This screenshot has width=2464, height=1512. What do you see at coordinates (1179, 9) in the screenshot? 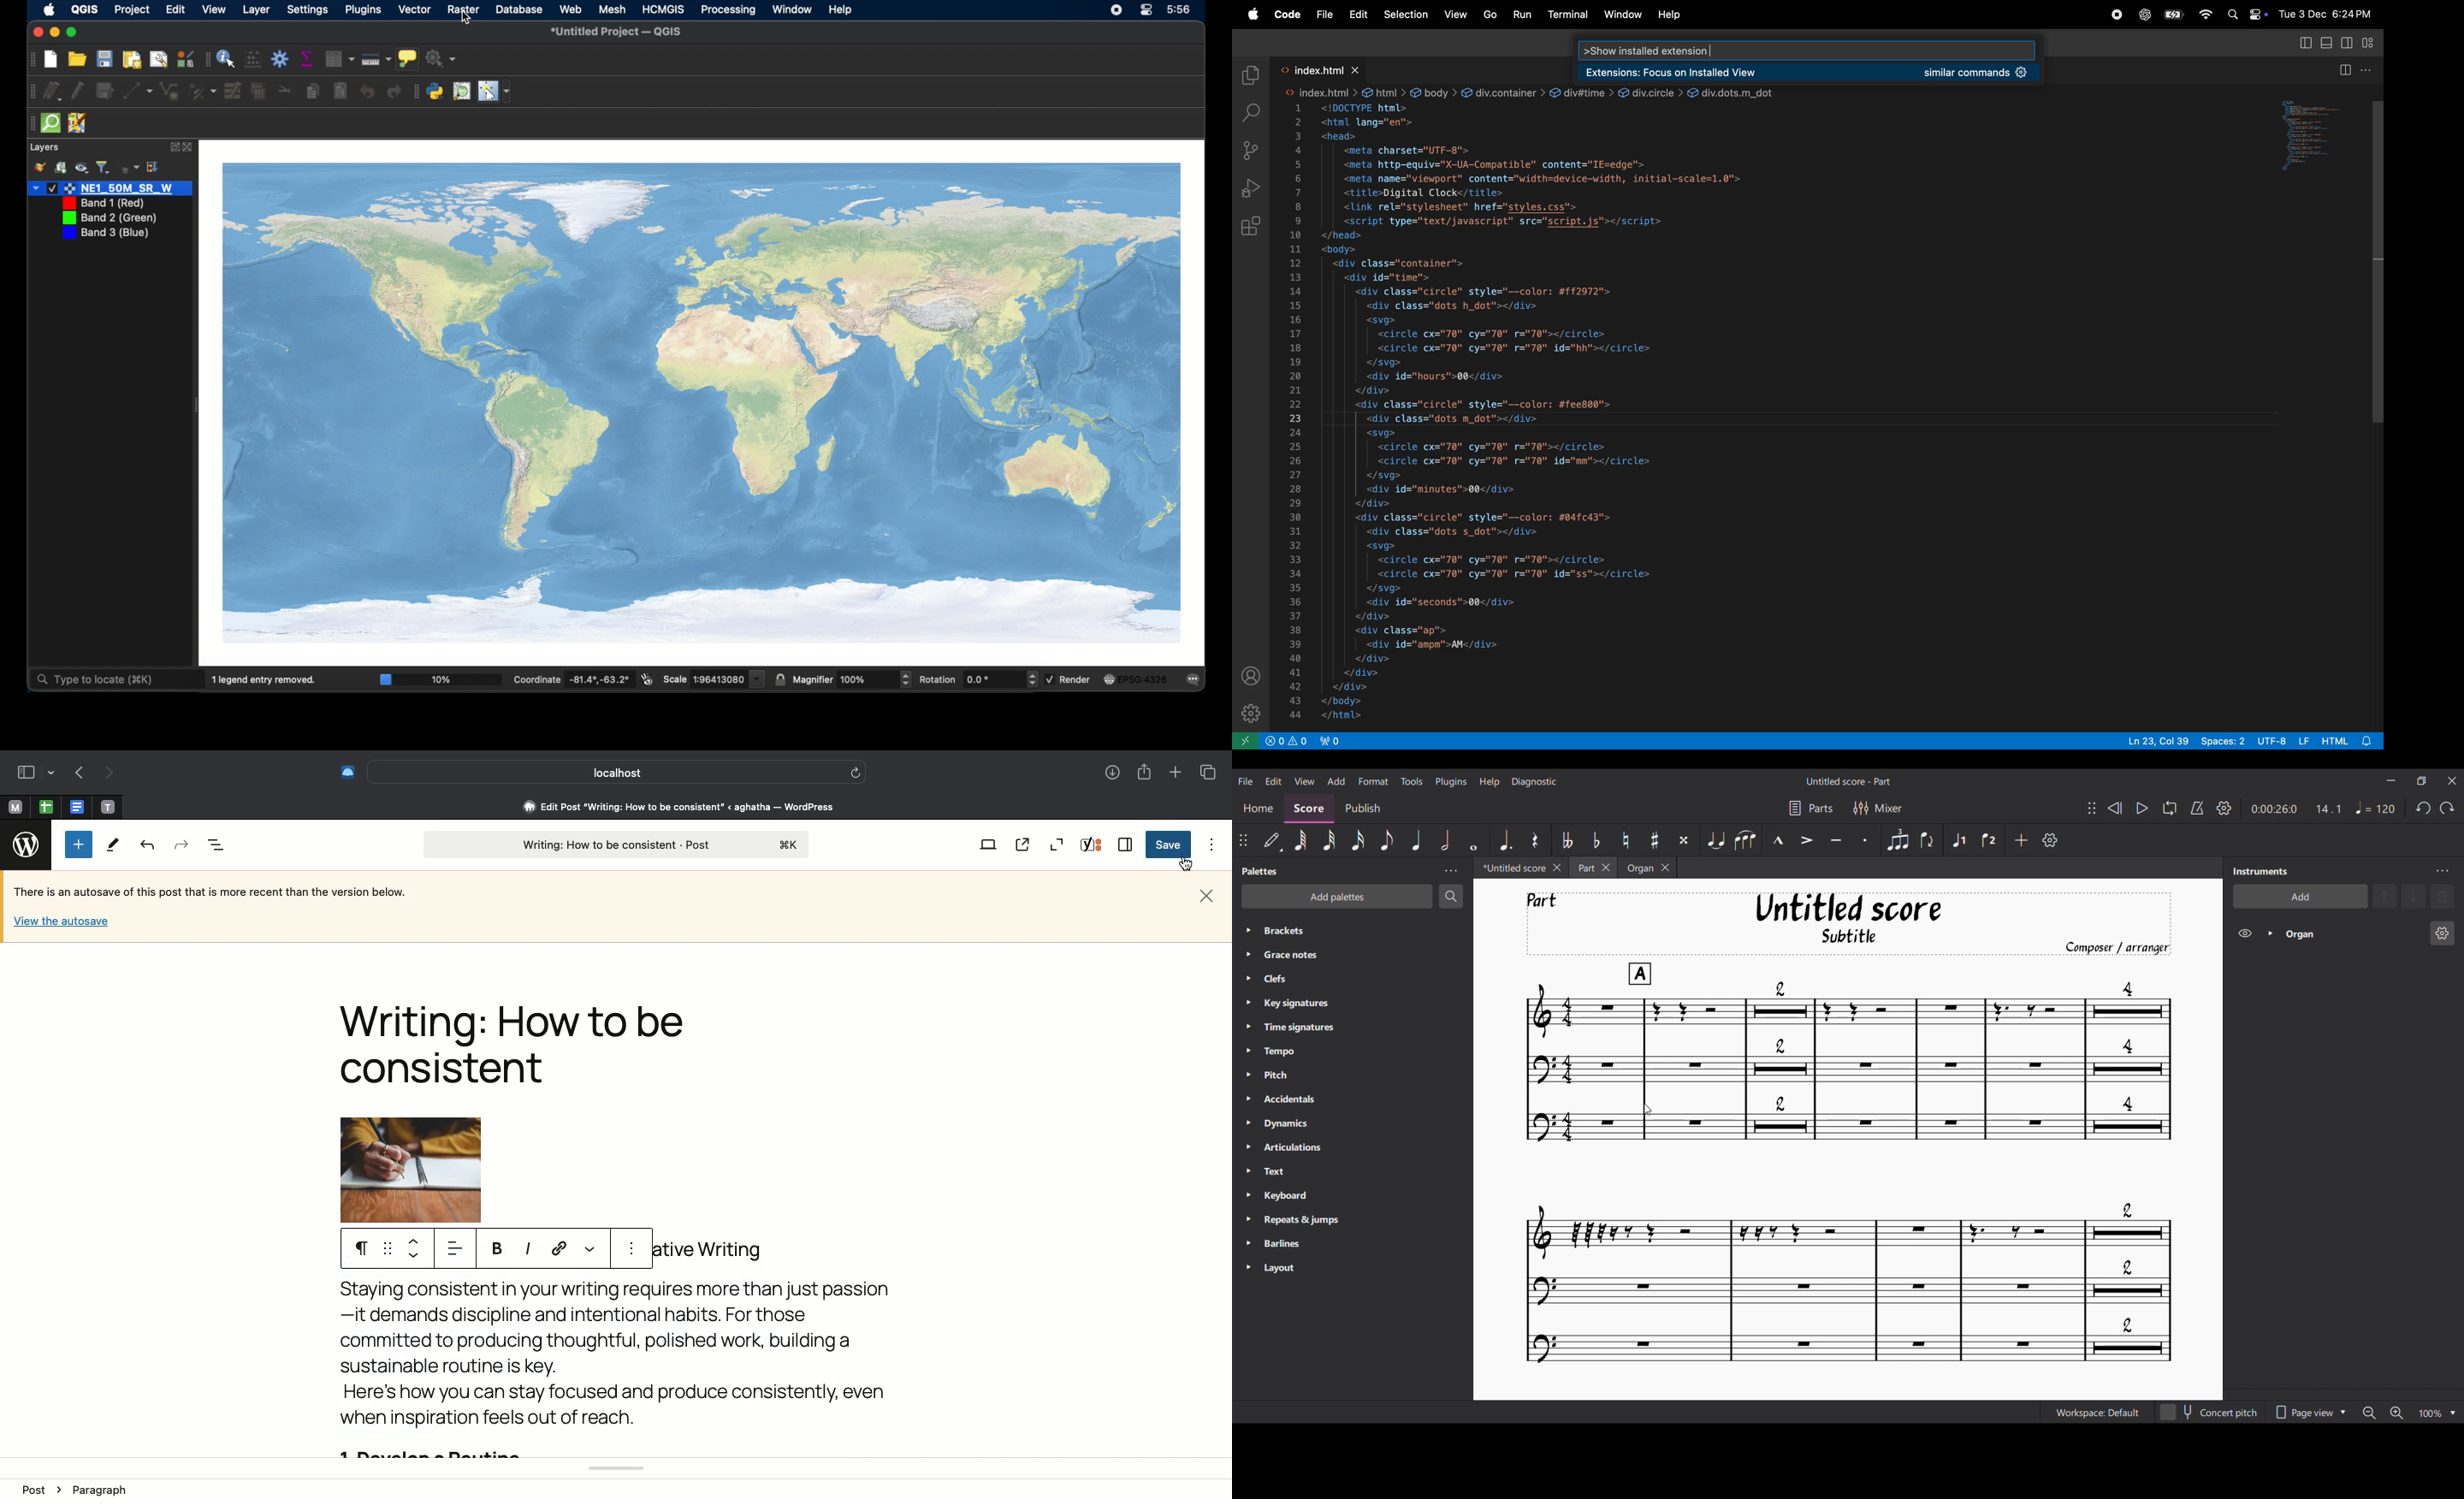
I see `time` at bounding box center [1179, 9].